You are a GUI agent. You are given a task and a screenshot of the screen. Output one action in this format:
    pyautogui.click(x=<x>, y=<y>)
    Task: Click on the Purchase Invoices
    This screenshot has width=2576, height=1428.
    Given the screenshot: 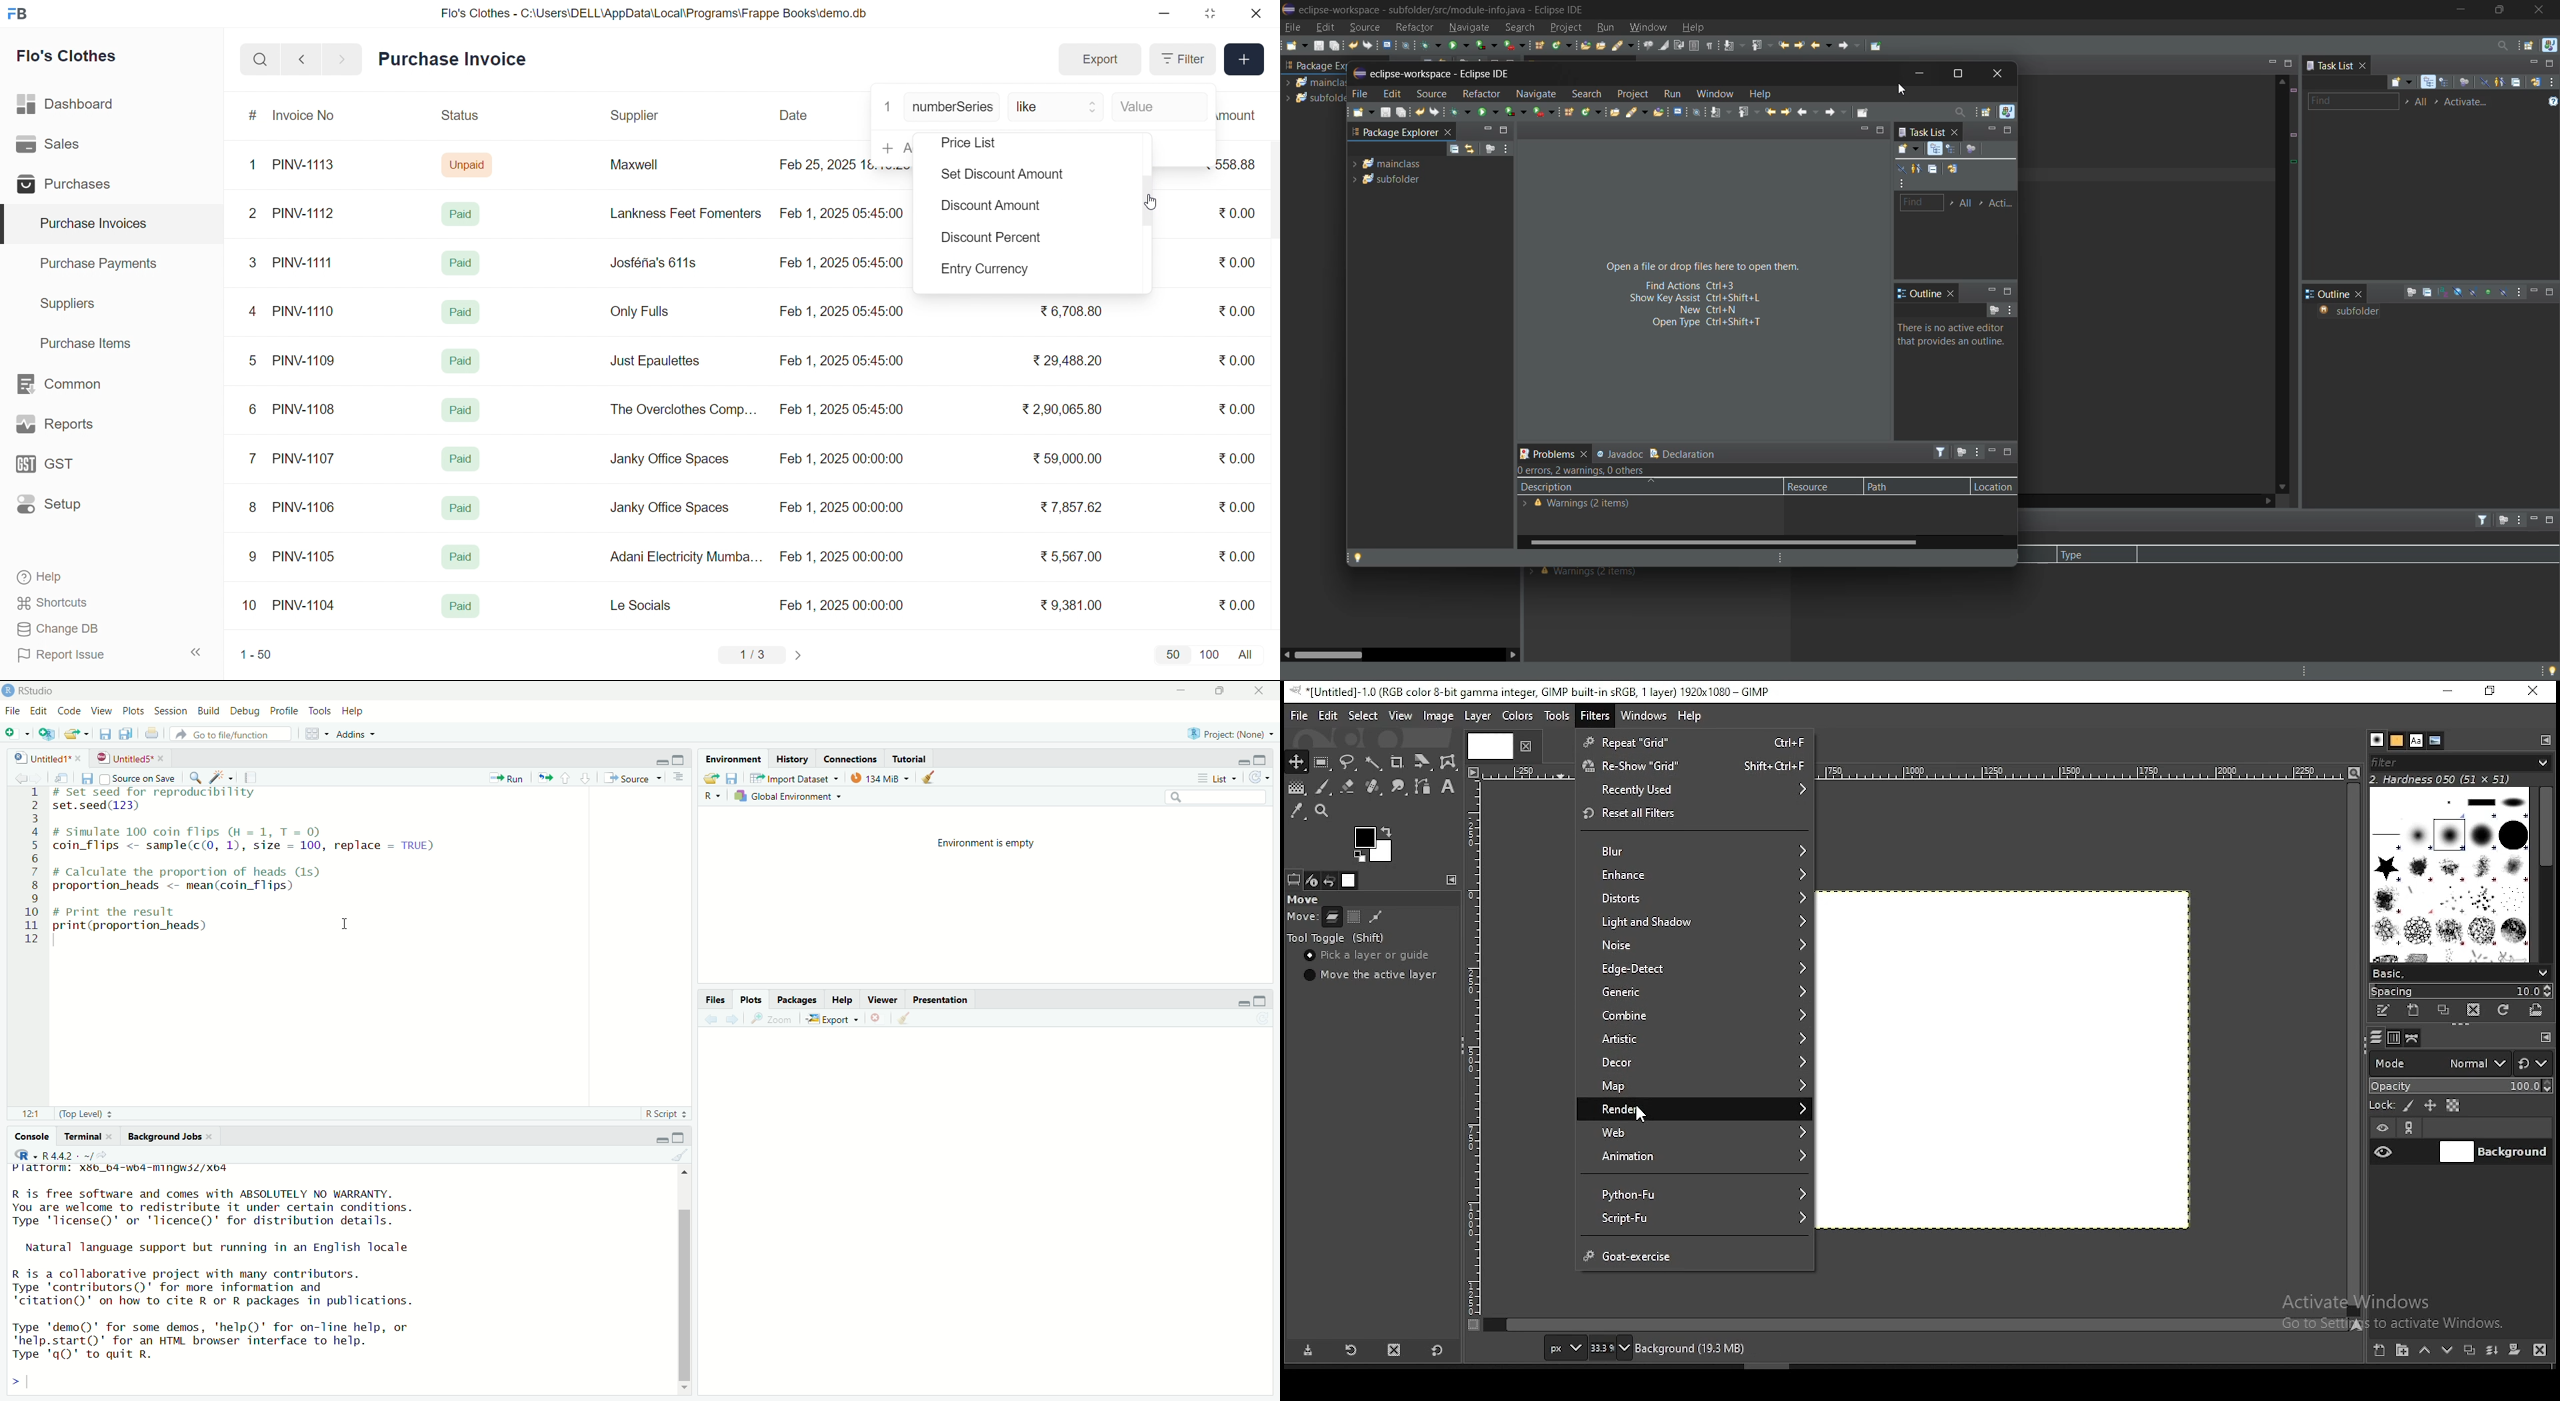 What is the action you would take?
    pyautogui.click(x=91, y=224)
    